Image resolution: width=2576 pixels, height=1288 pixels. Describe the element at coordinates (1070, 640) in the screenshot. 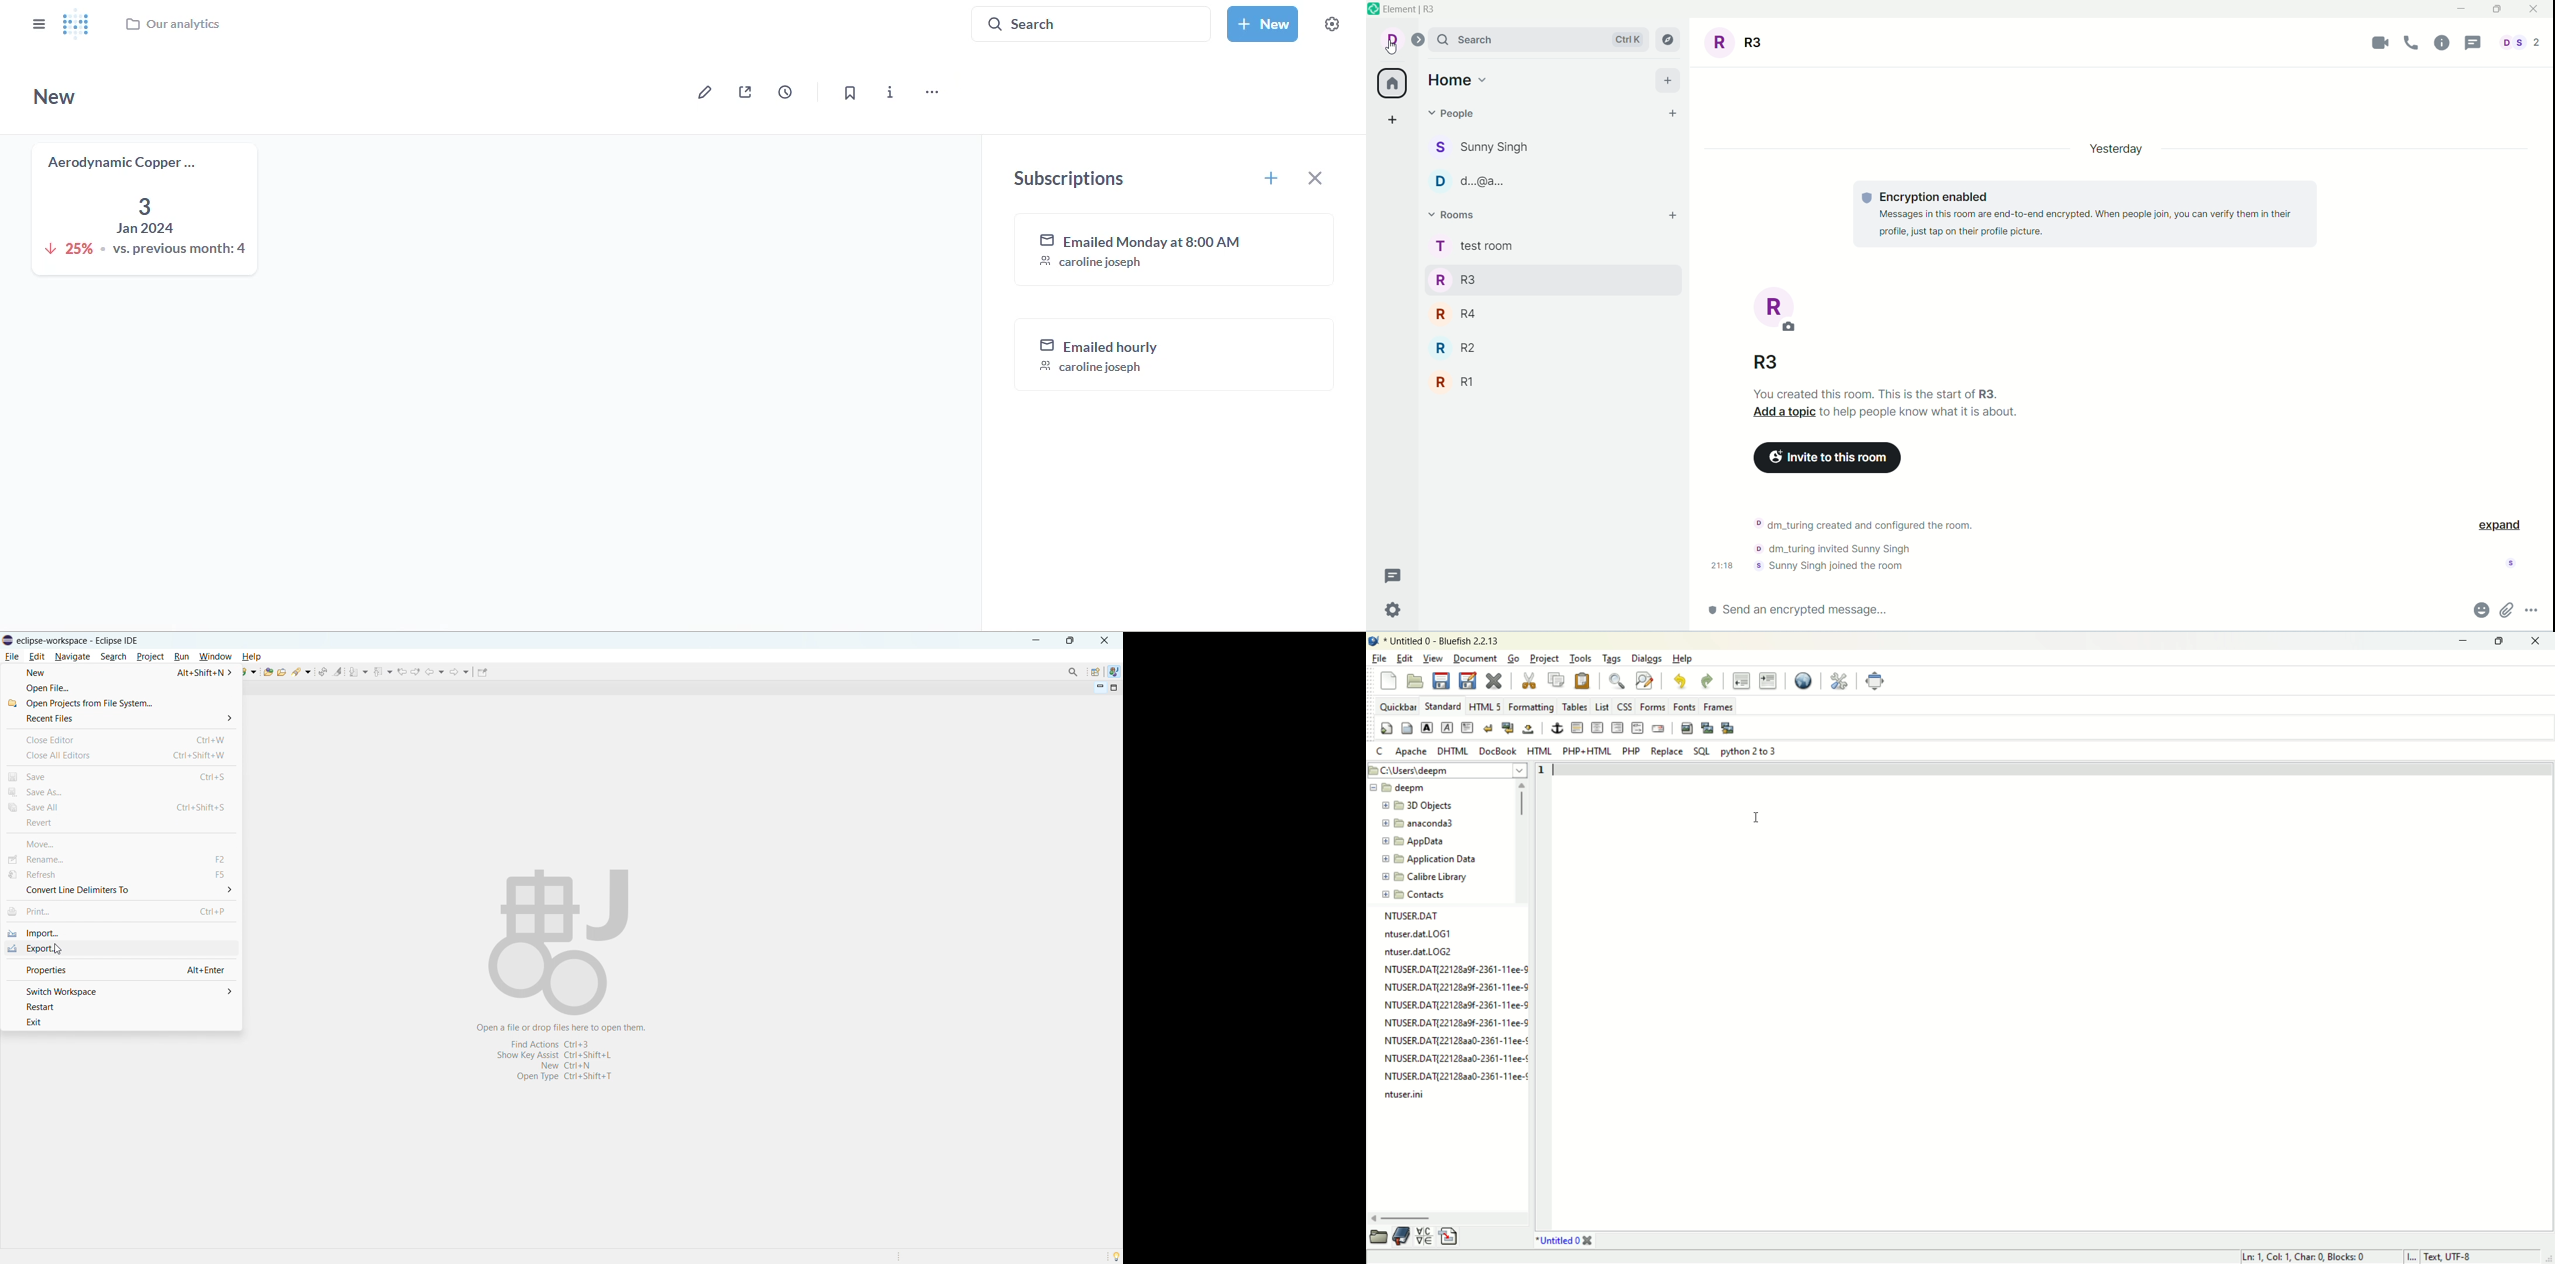

I see `maximize` at that location.